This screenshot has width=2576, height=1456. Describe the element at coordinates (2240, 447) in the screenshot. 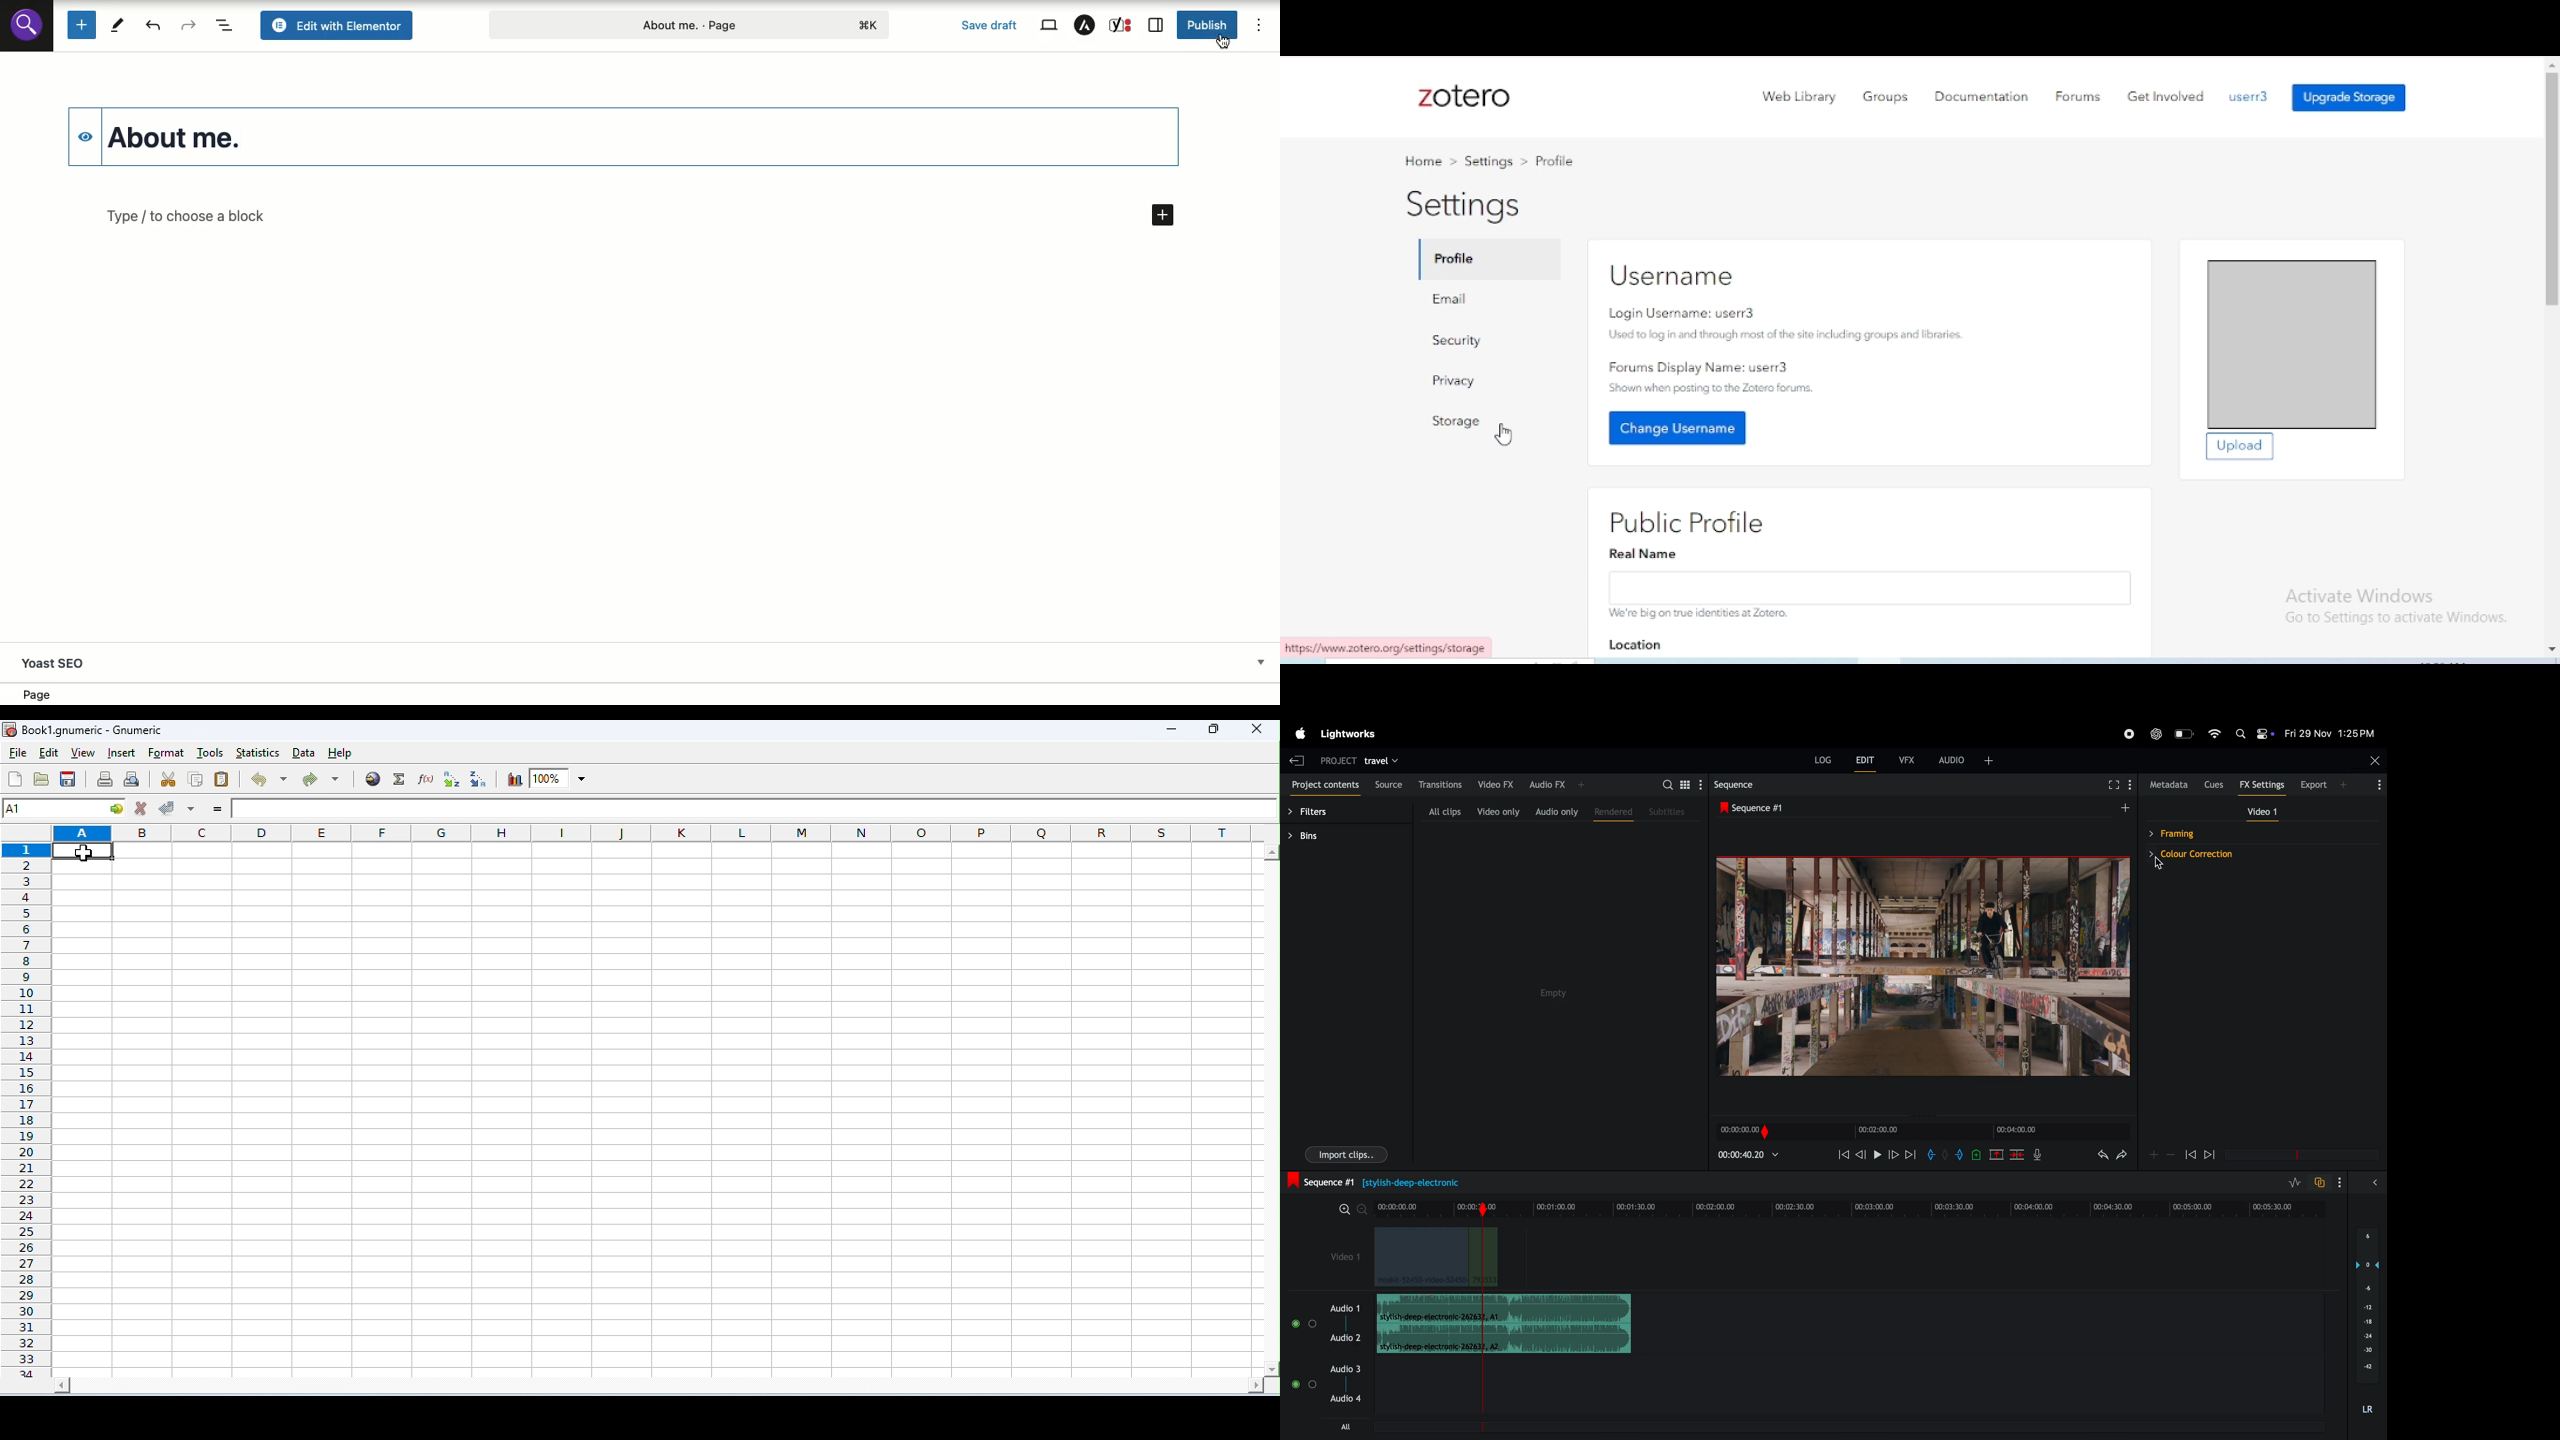

I see `upload` at that location.